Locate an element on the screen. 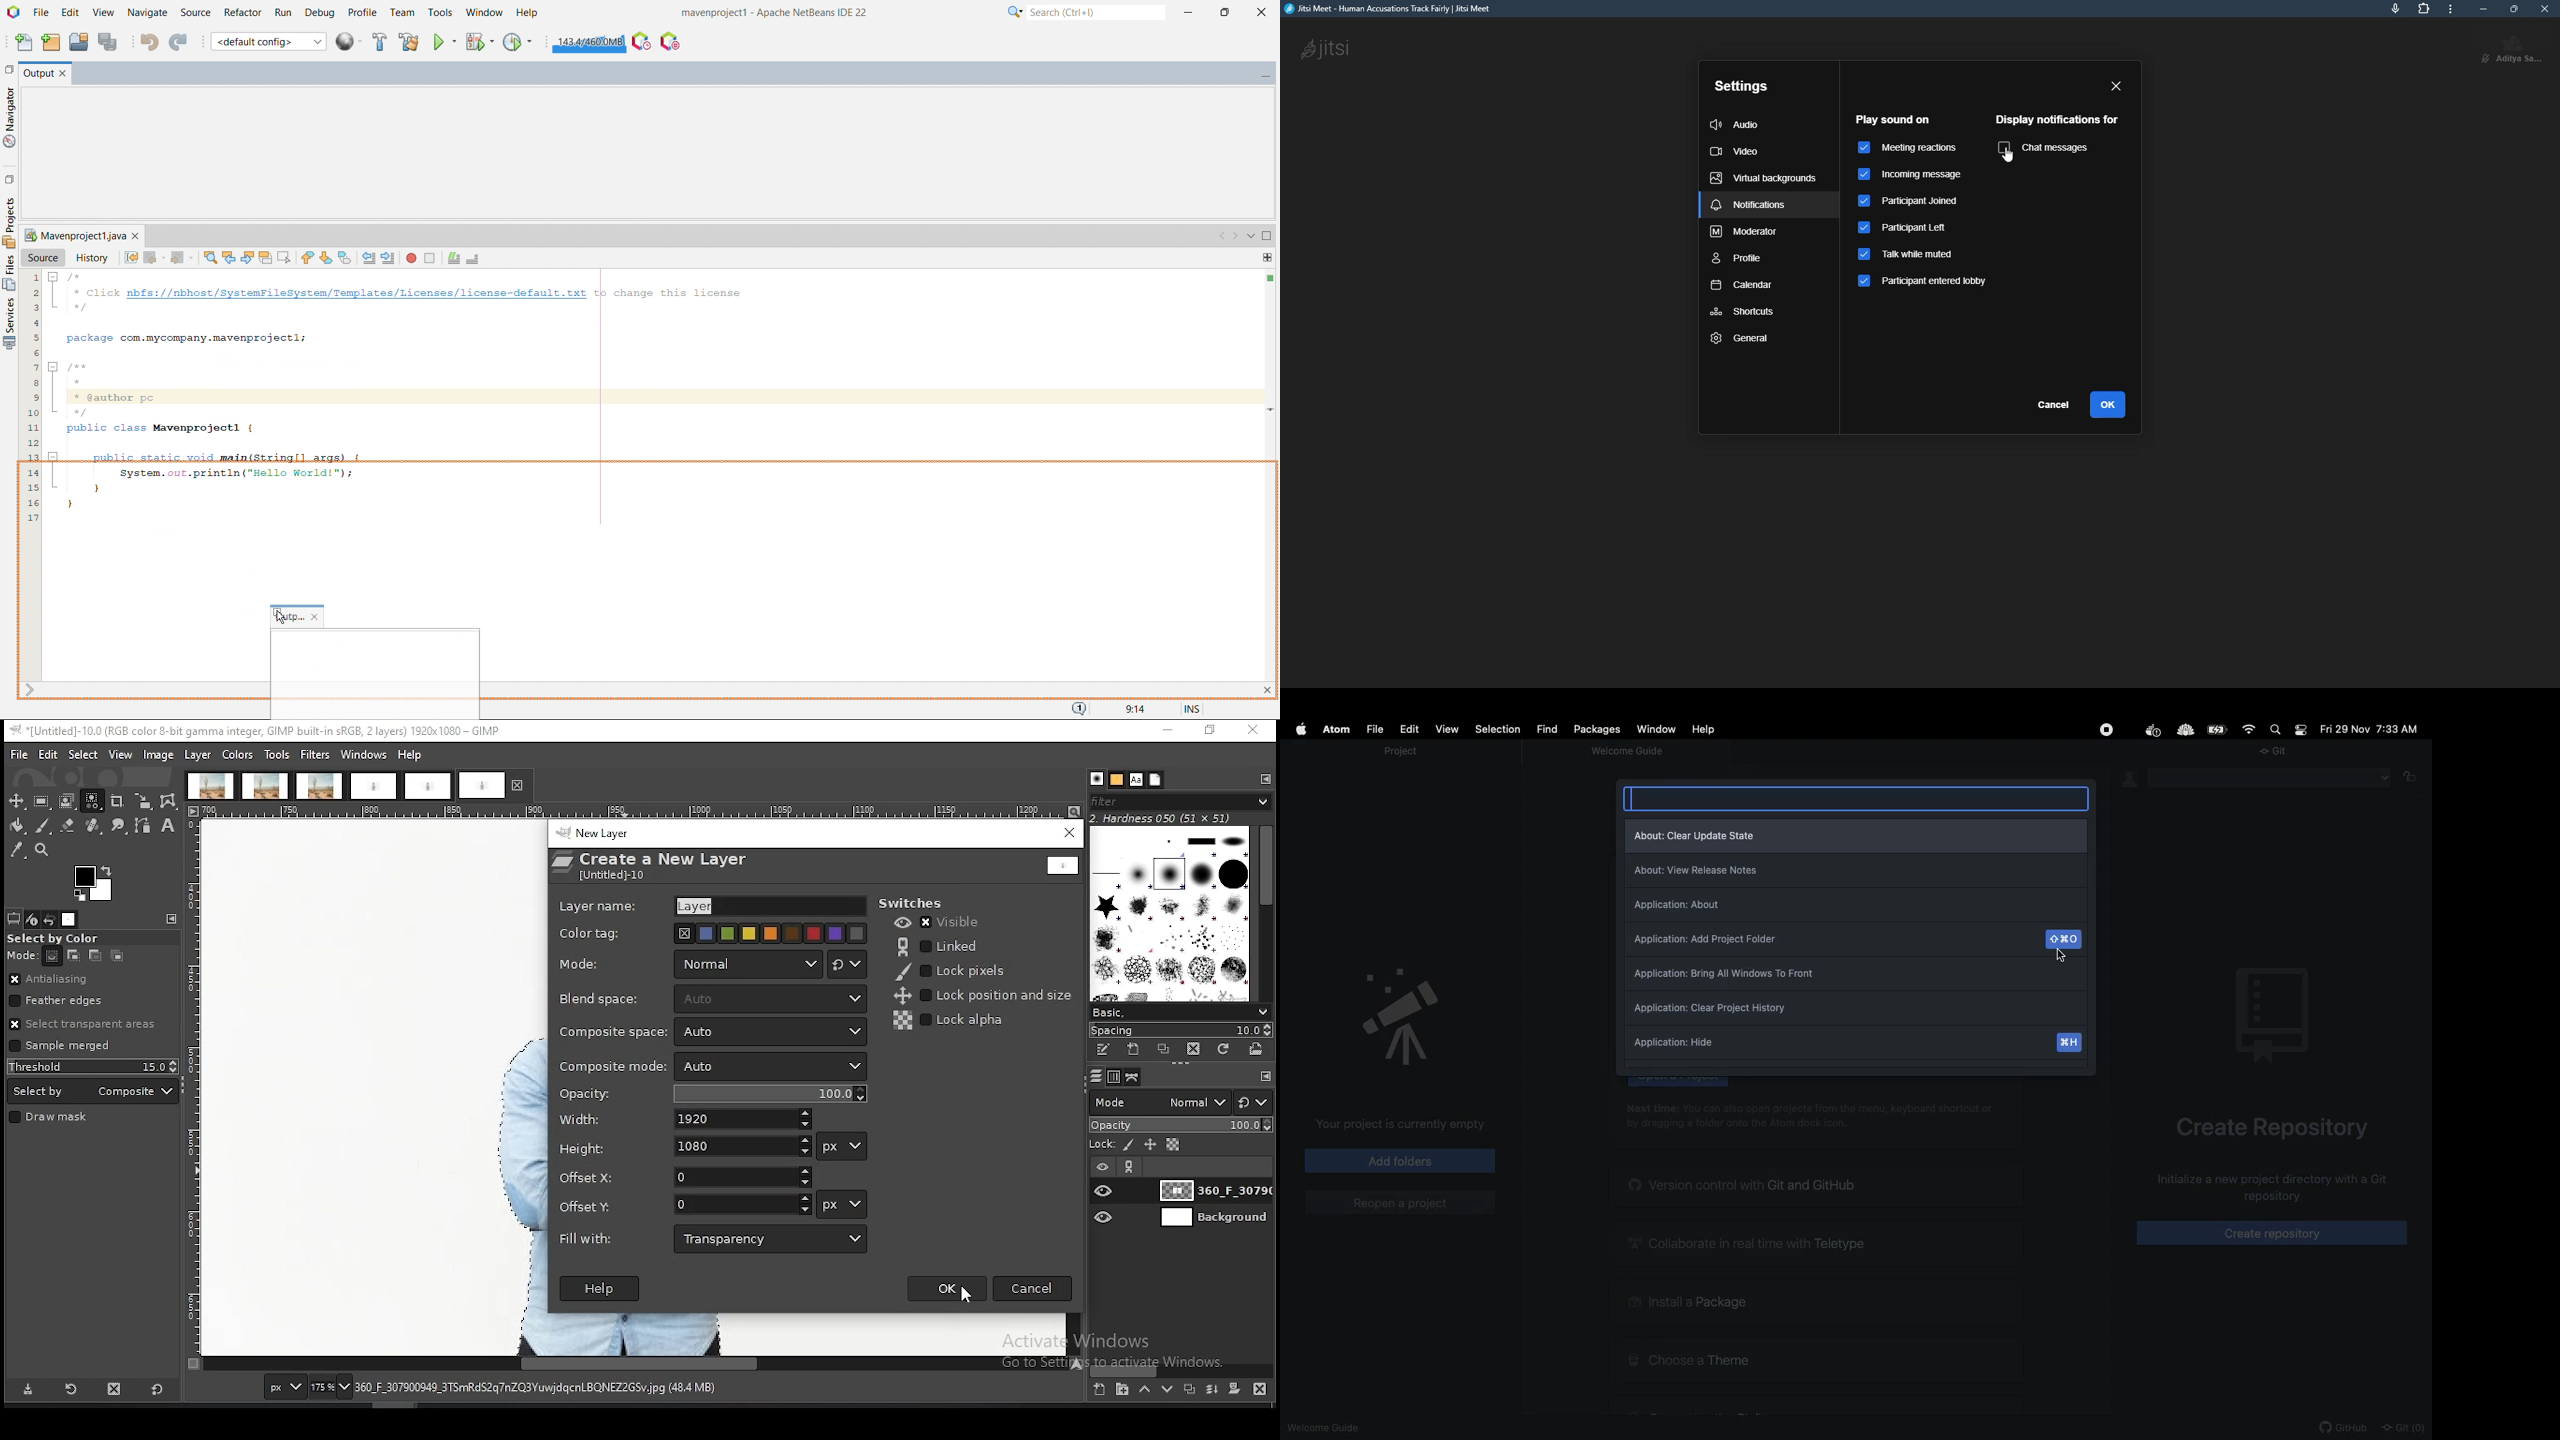 The height and width of the screenshot is (1456, 2576). new project is located at coordinates (51, 41).